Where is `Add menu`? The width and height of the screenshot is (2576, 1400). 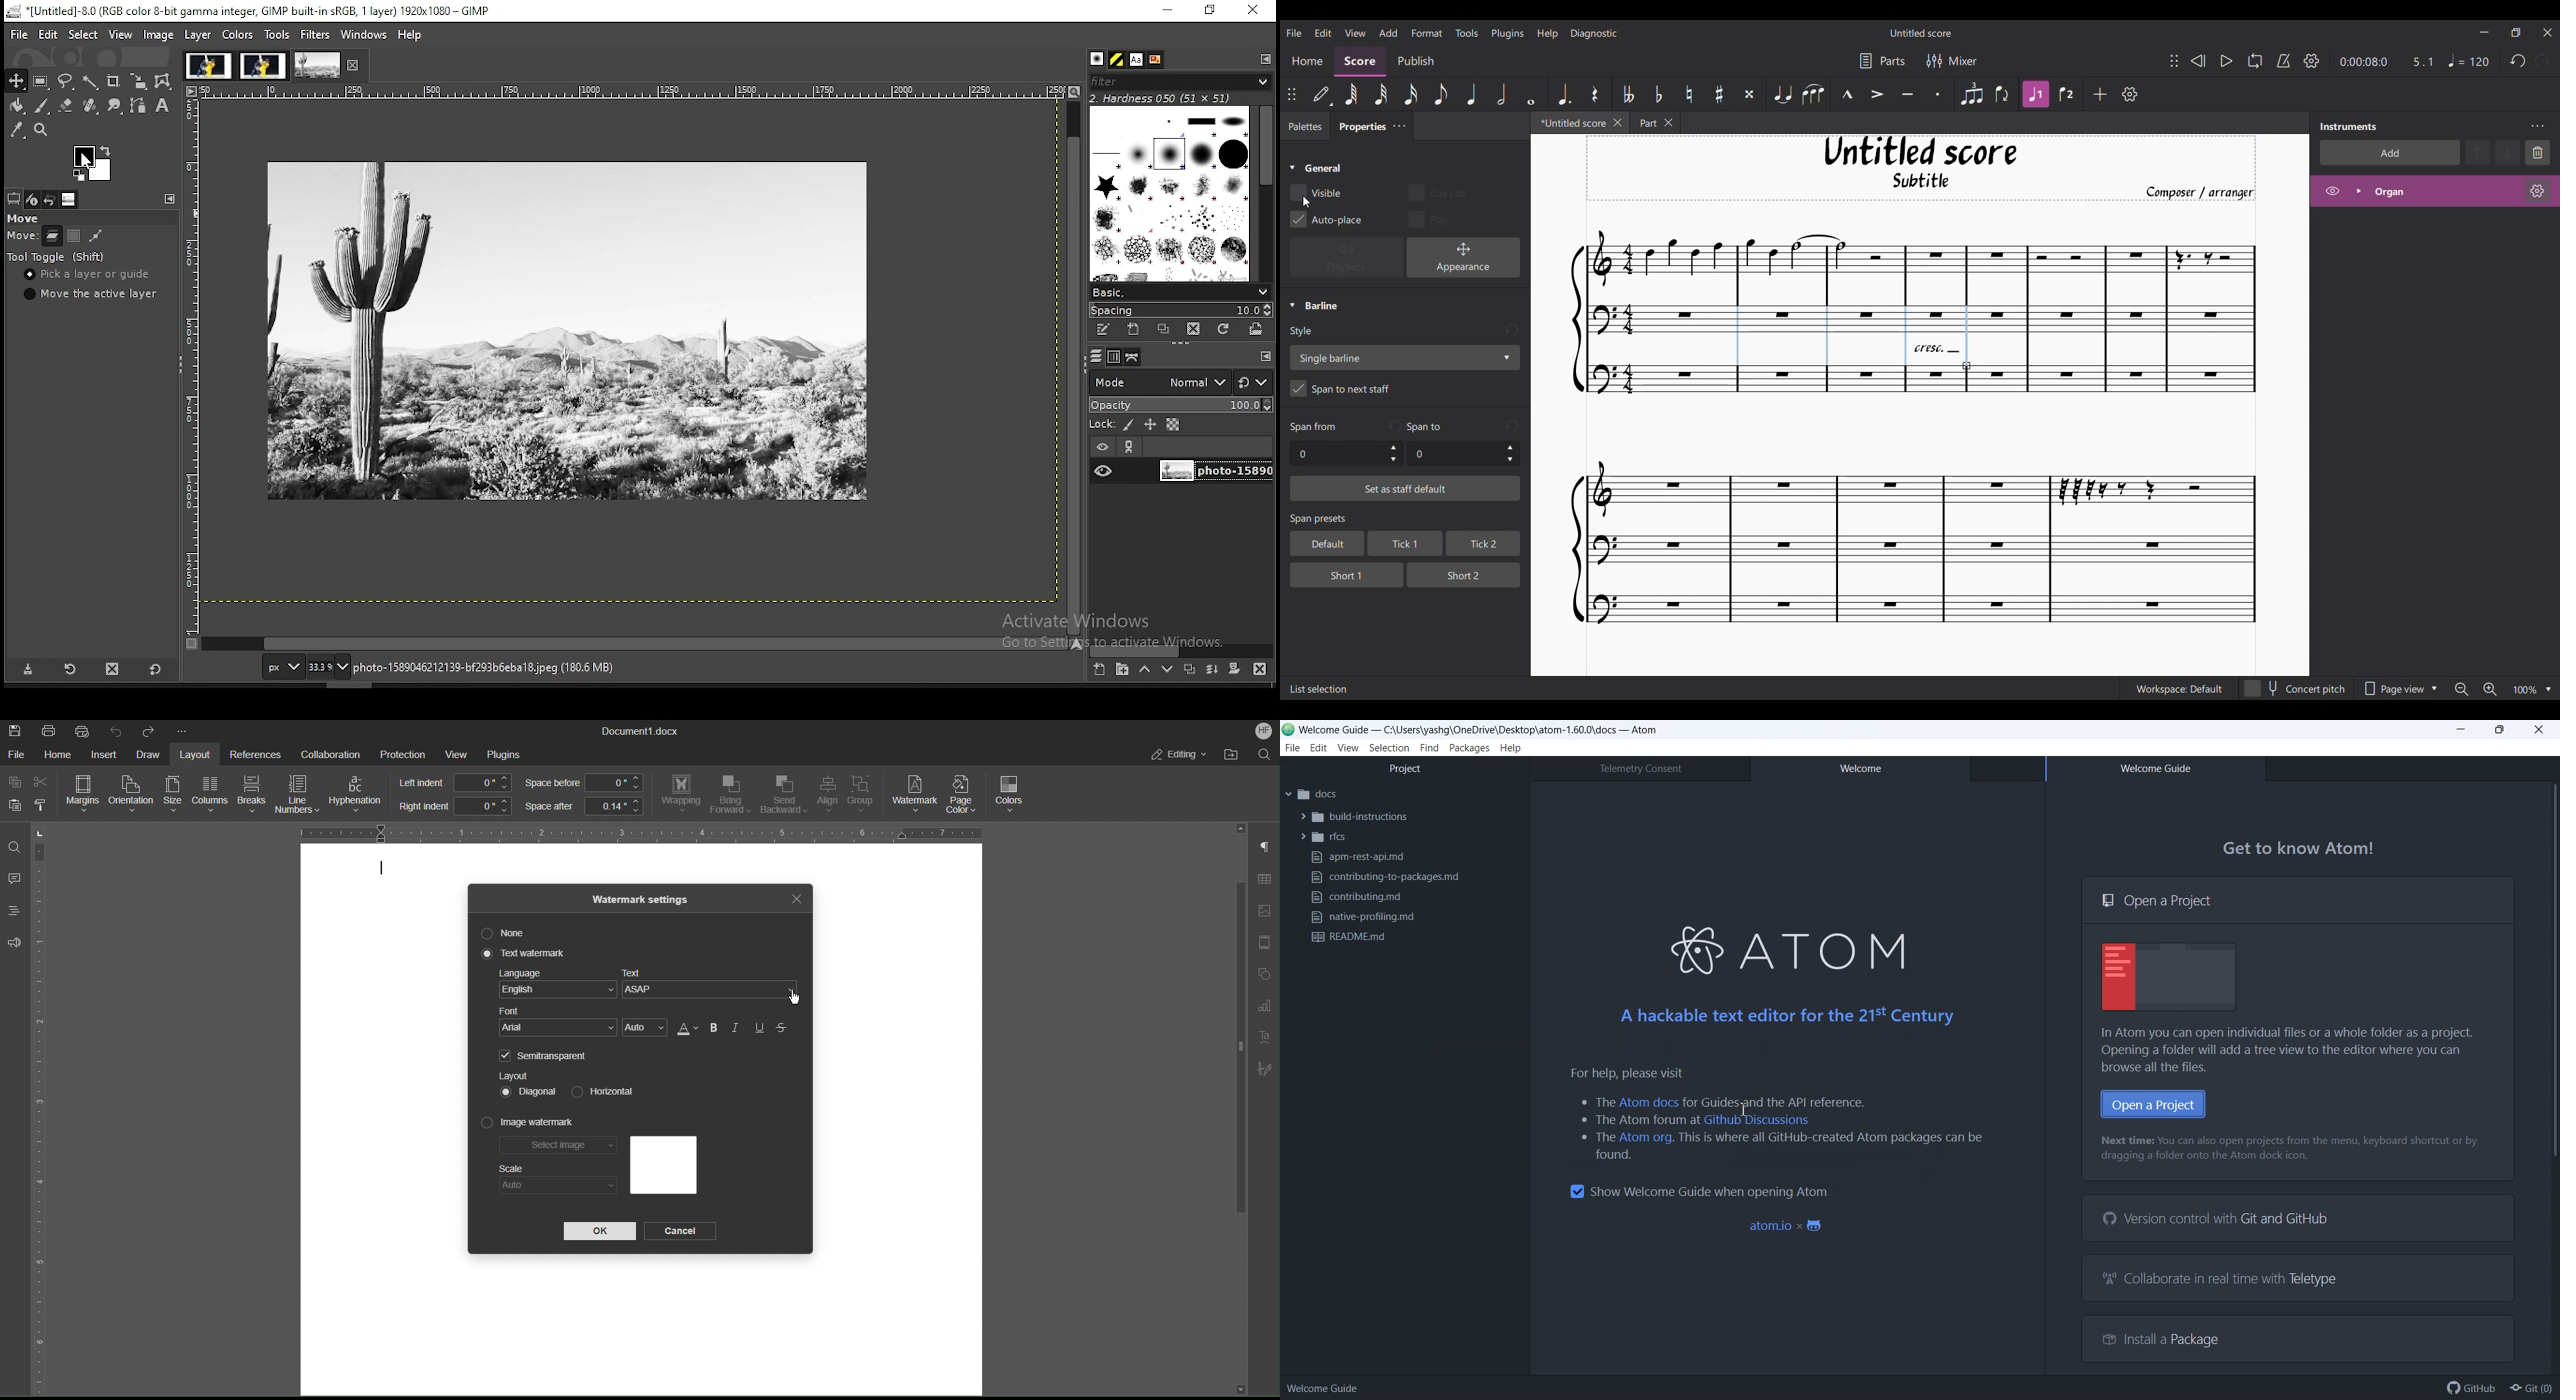 Add menu is located at coordinates (1388, 32).